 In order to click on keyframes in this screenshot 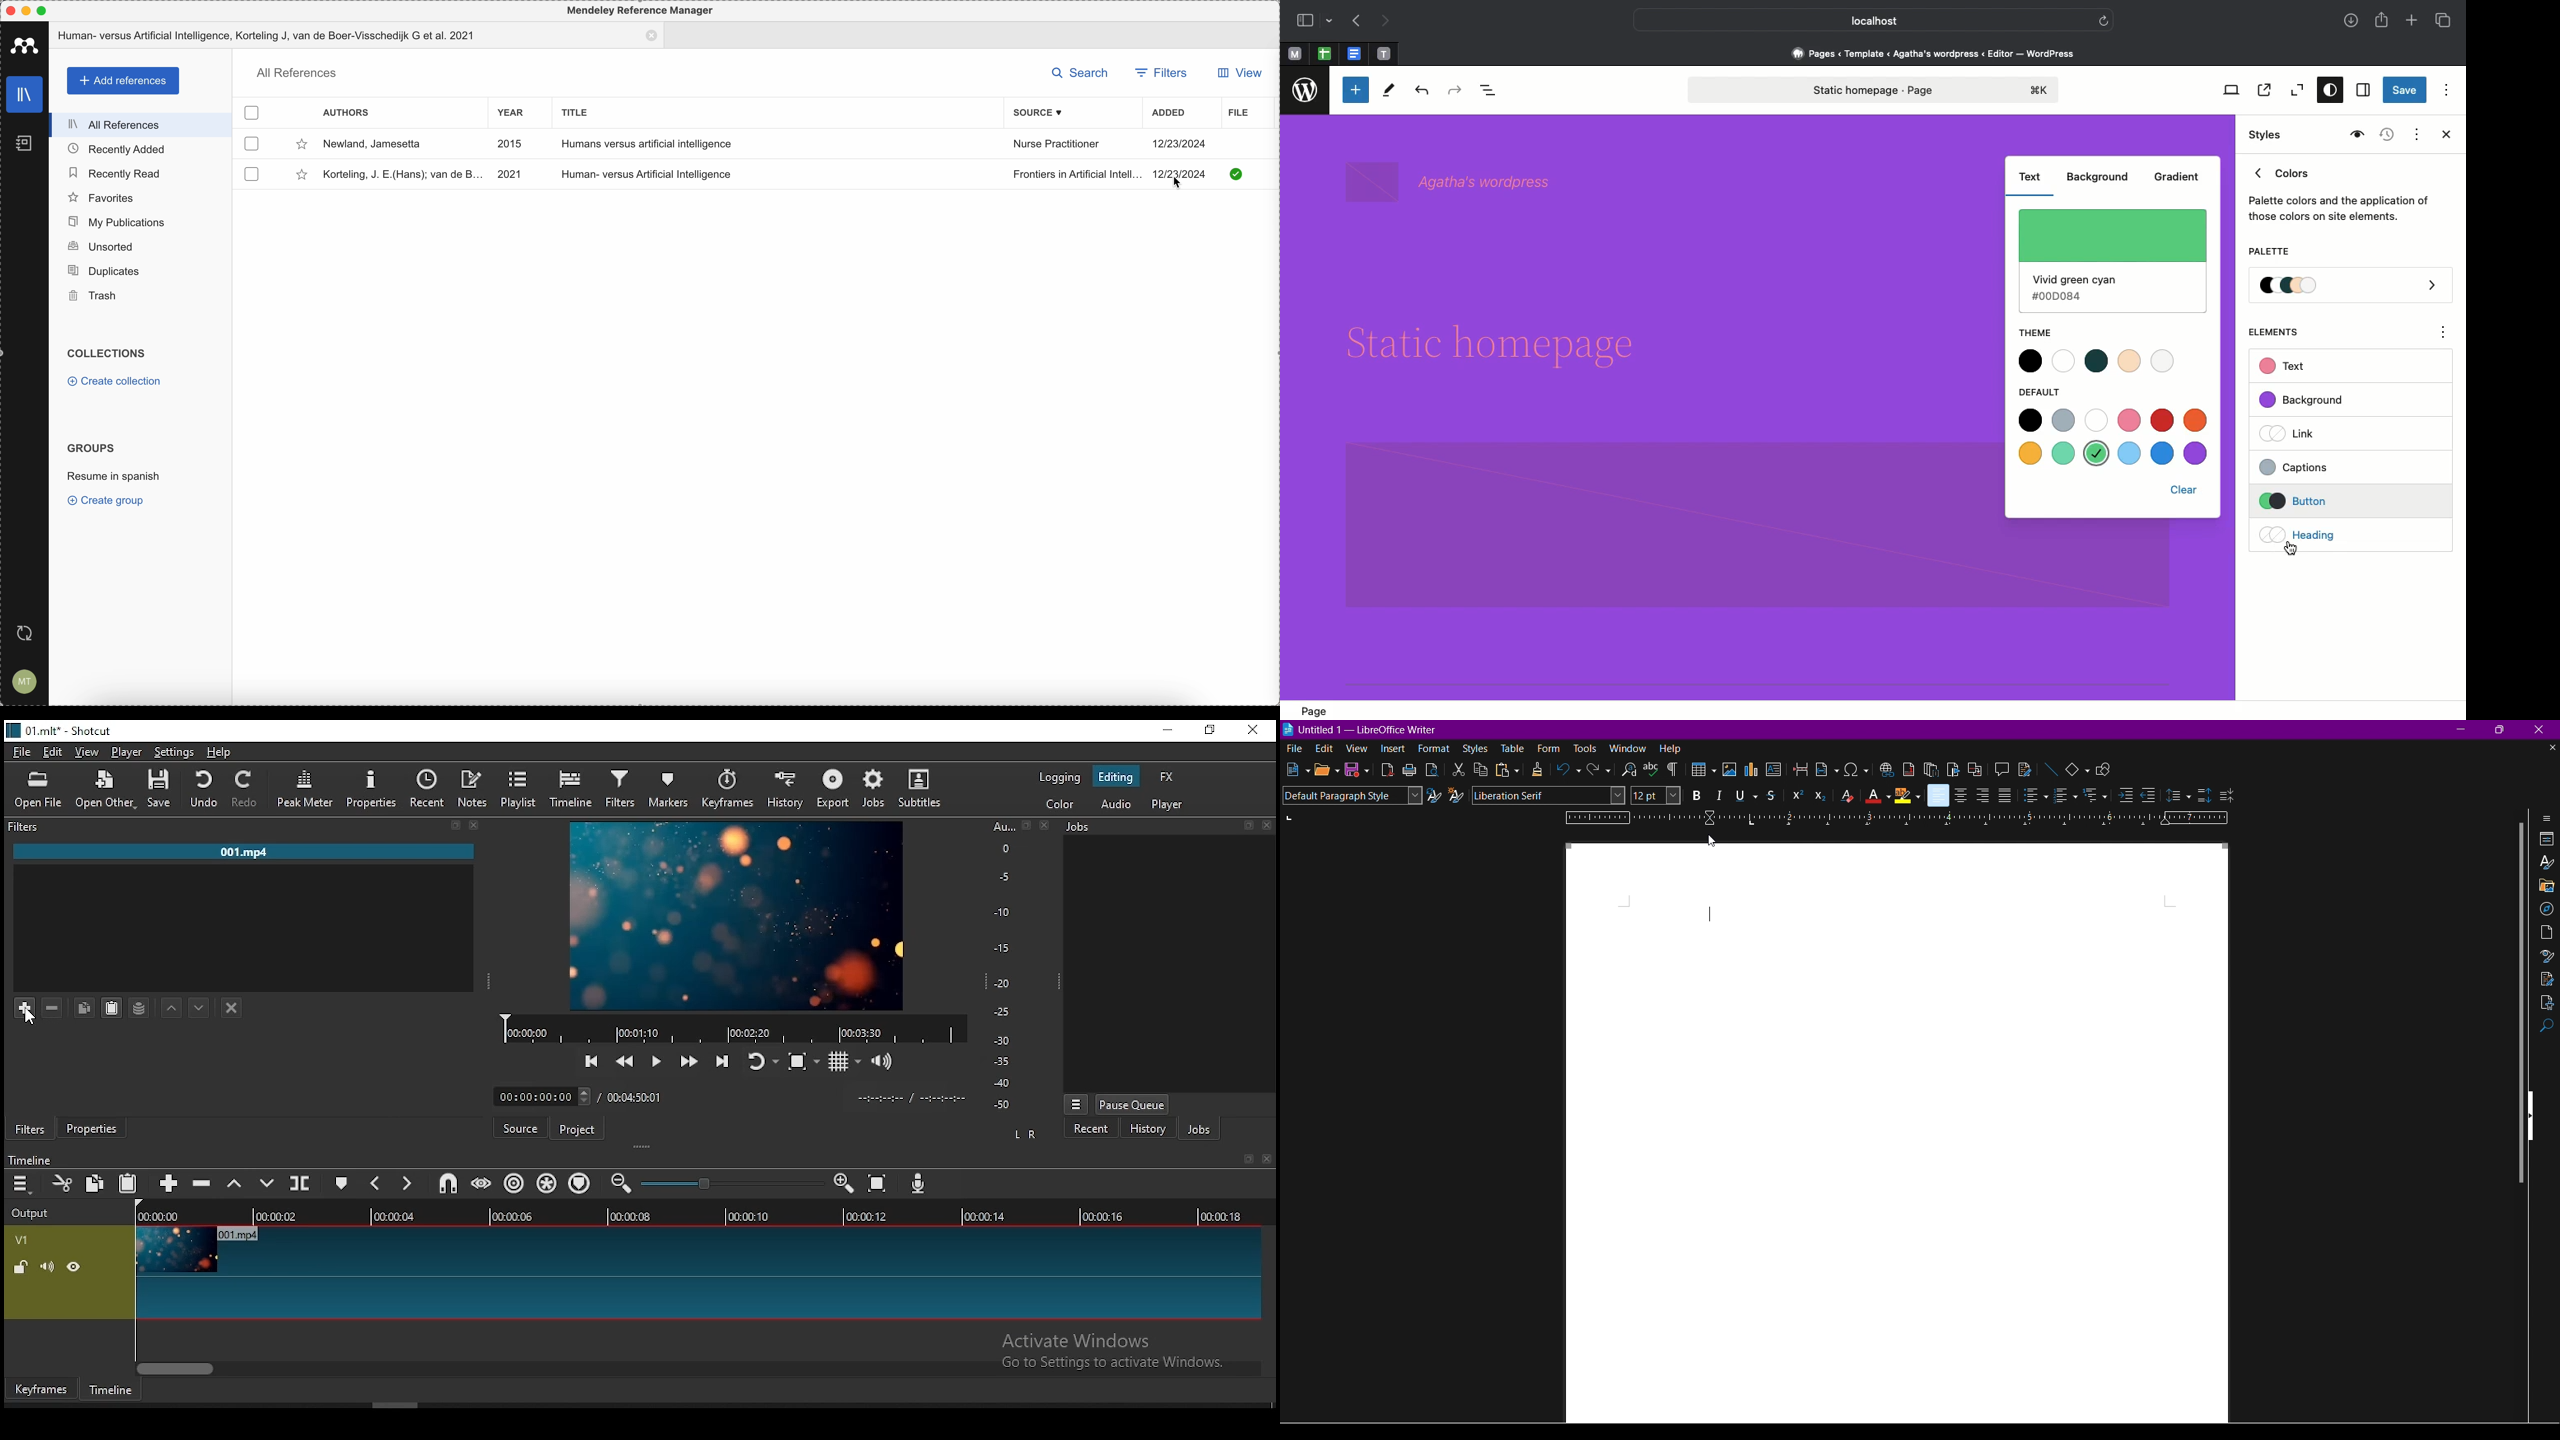, I will do `click(731, 789)`.